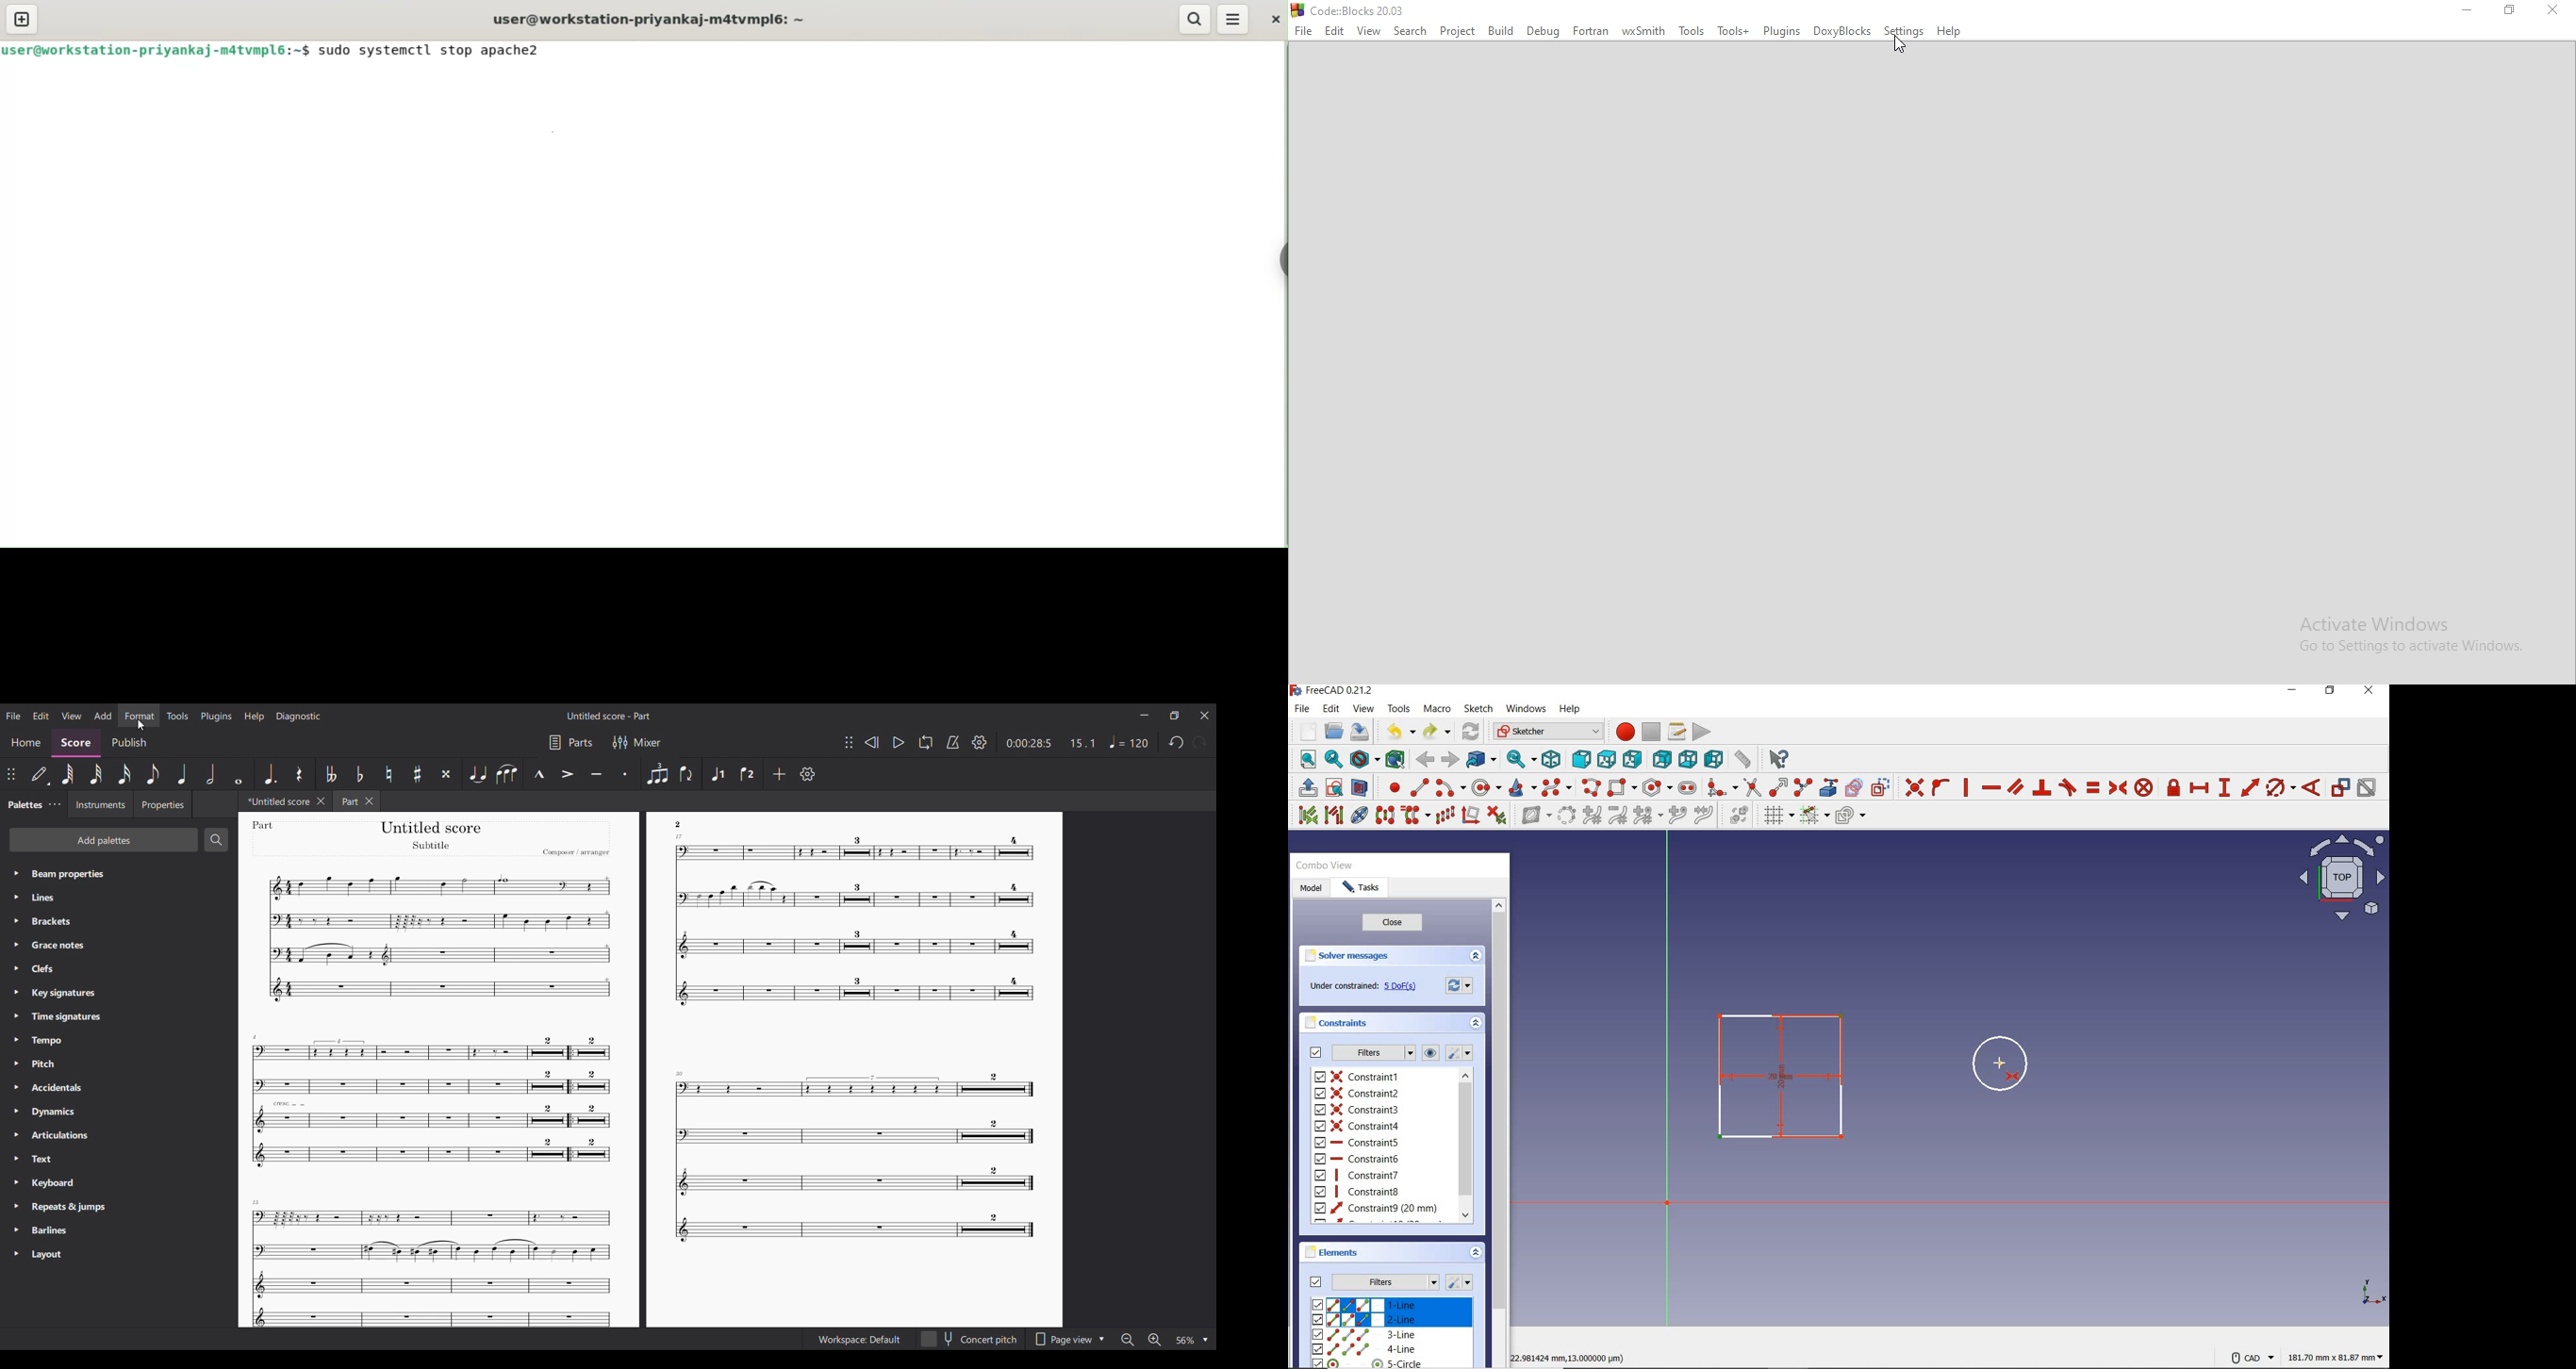  I want to click on create sketch, so click(1333, 786).